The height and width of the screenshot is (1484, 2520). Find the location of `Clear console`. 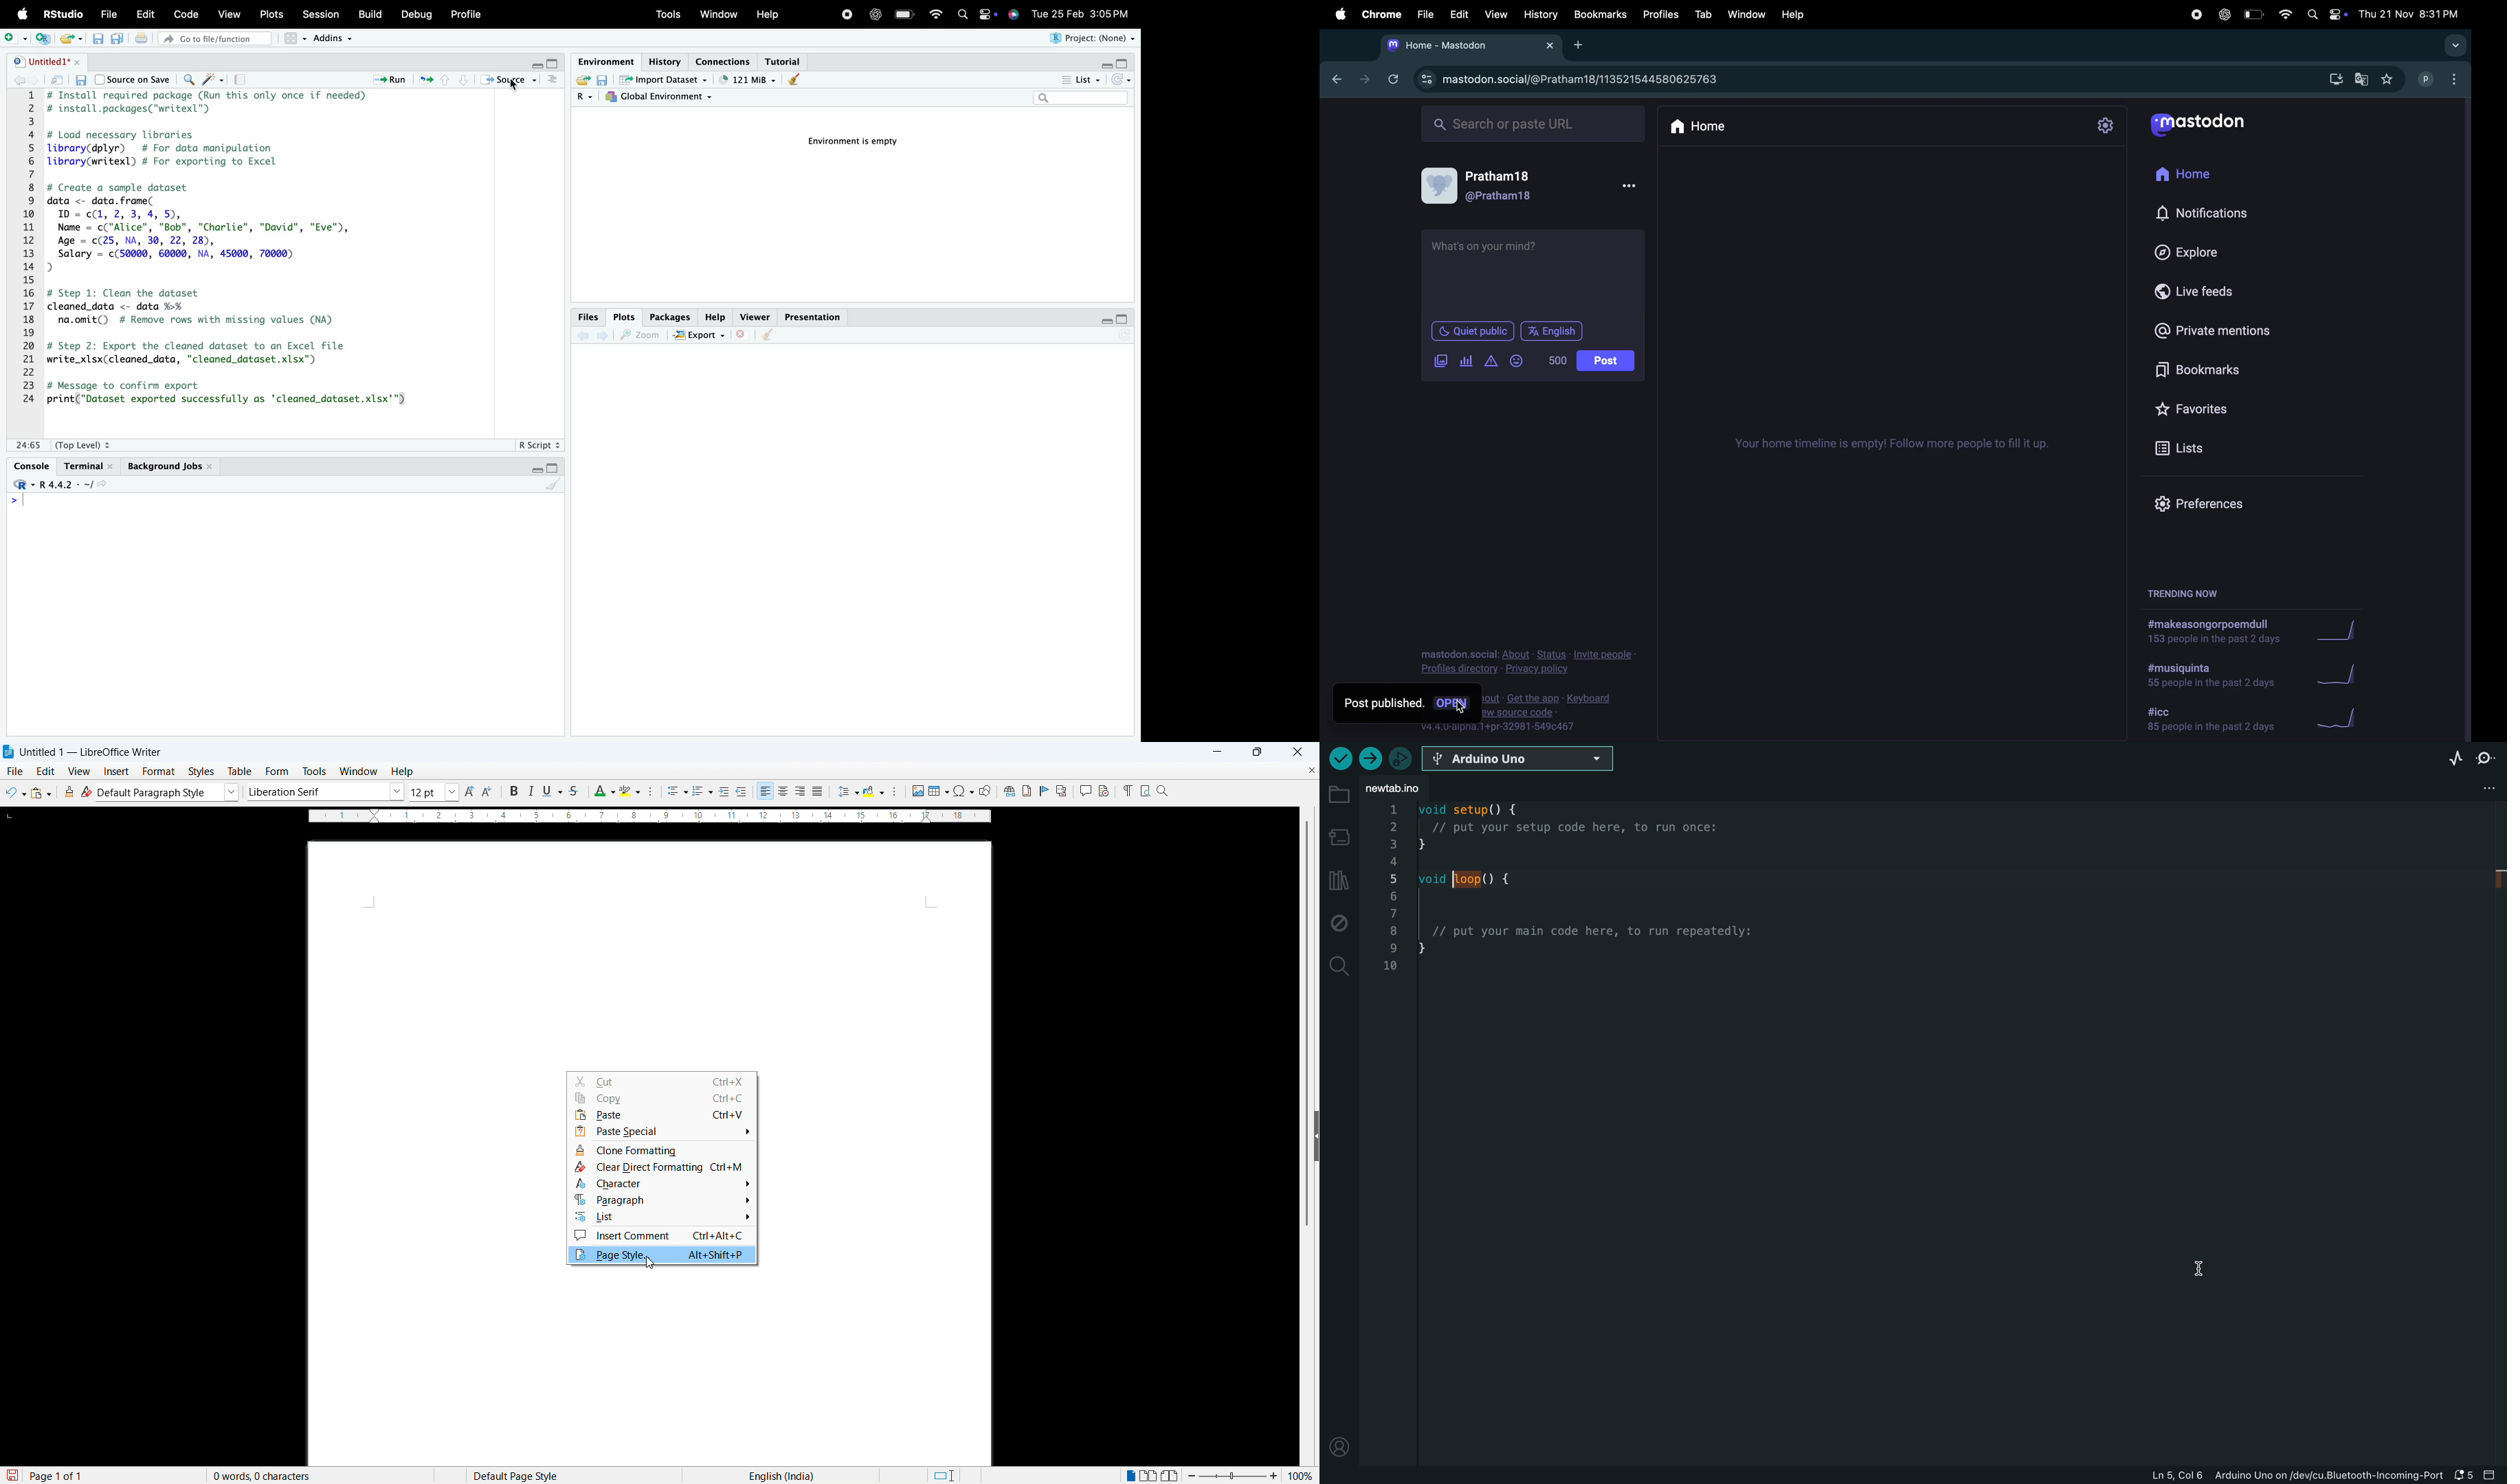

Clear console is located at coordinates (555, 485).